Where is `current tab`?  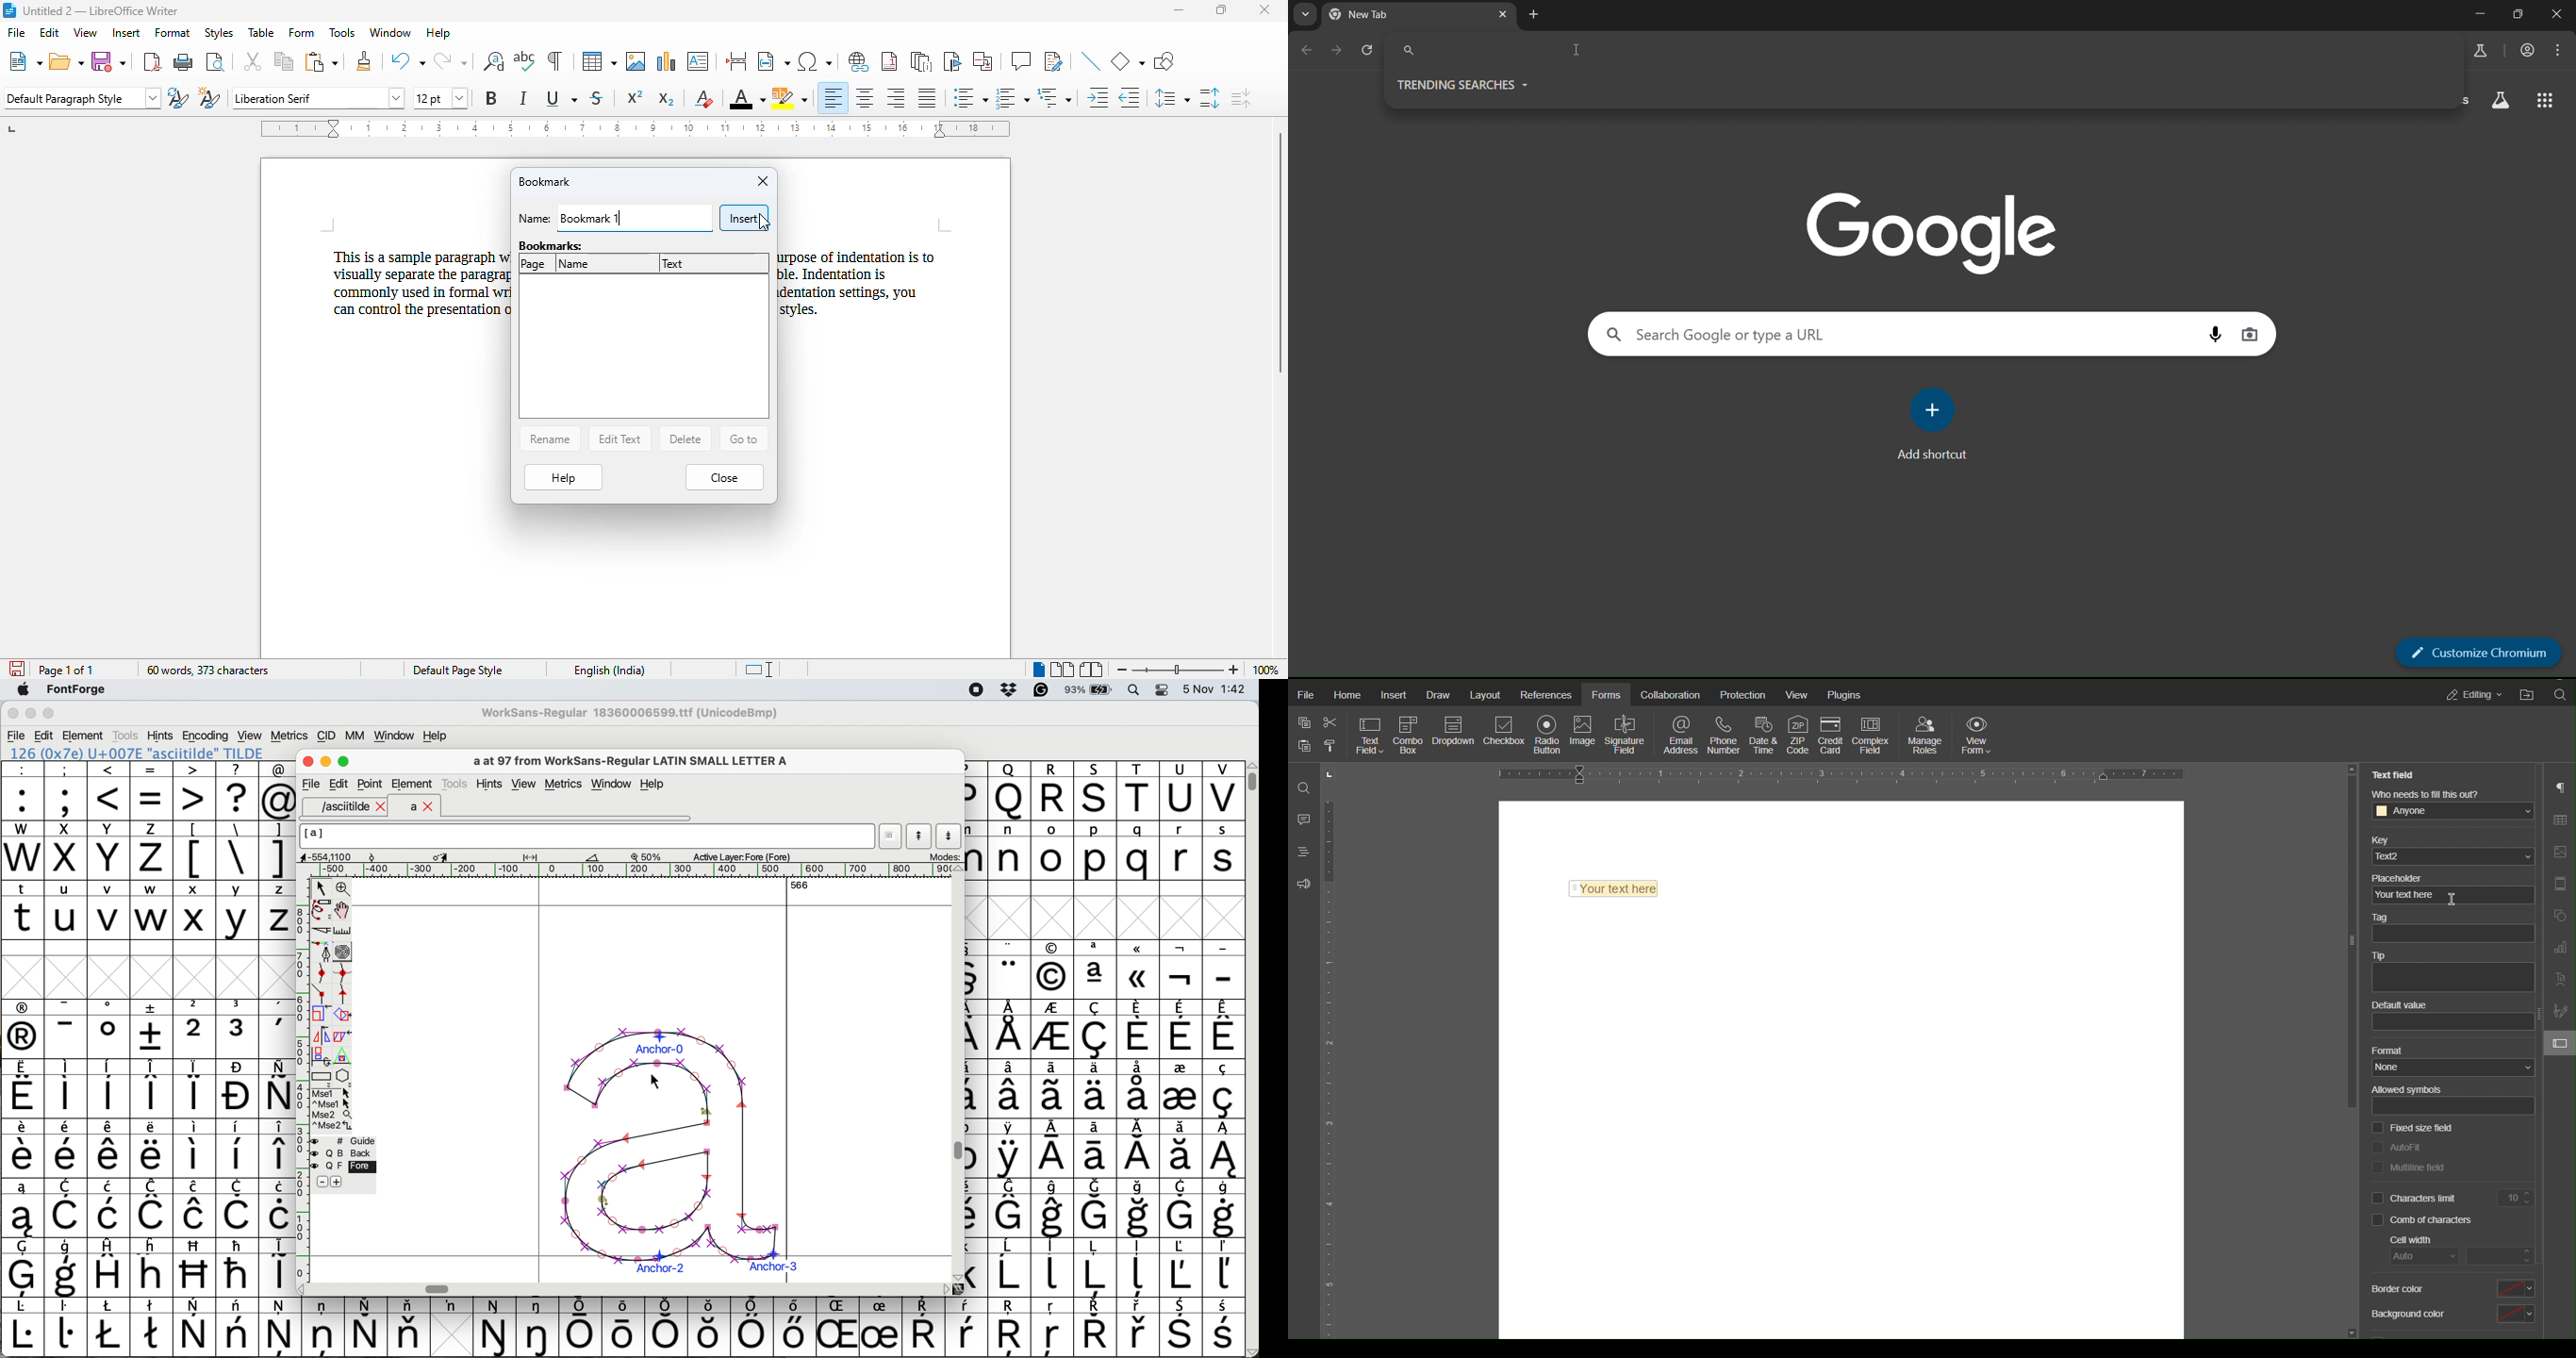 current tab is located at coordinates (1373, 16).